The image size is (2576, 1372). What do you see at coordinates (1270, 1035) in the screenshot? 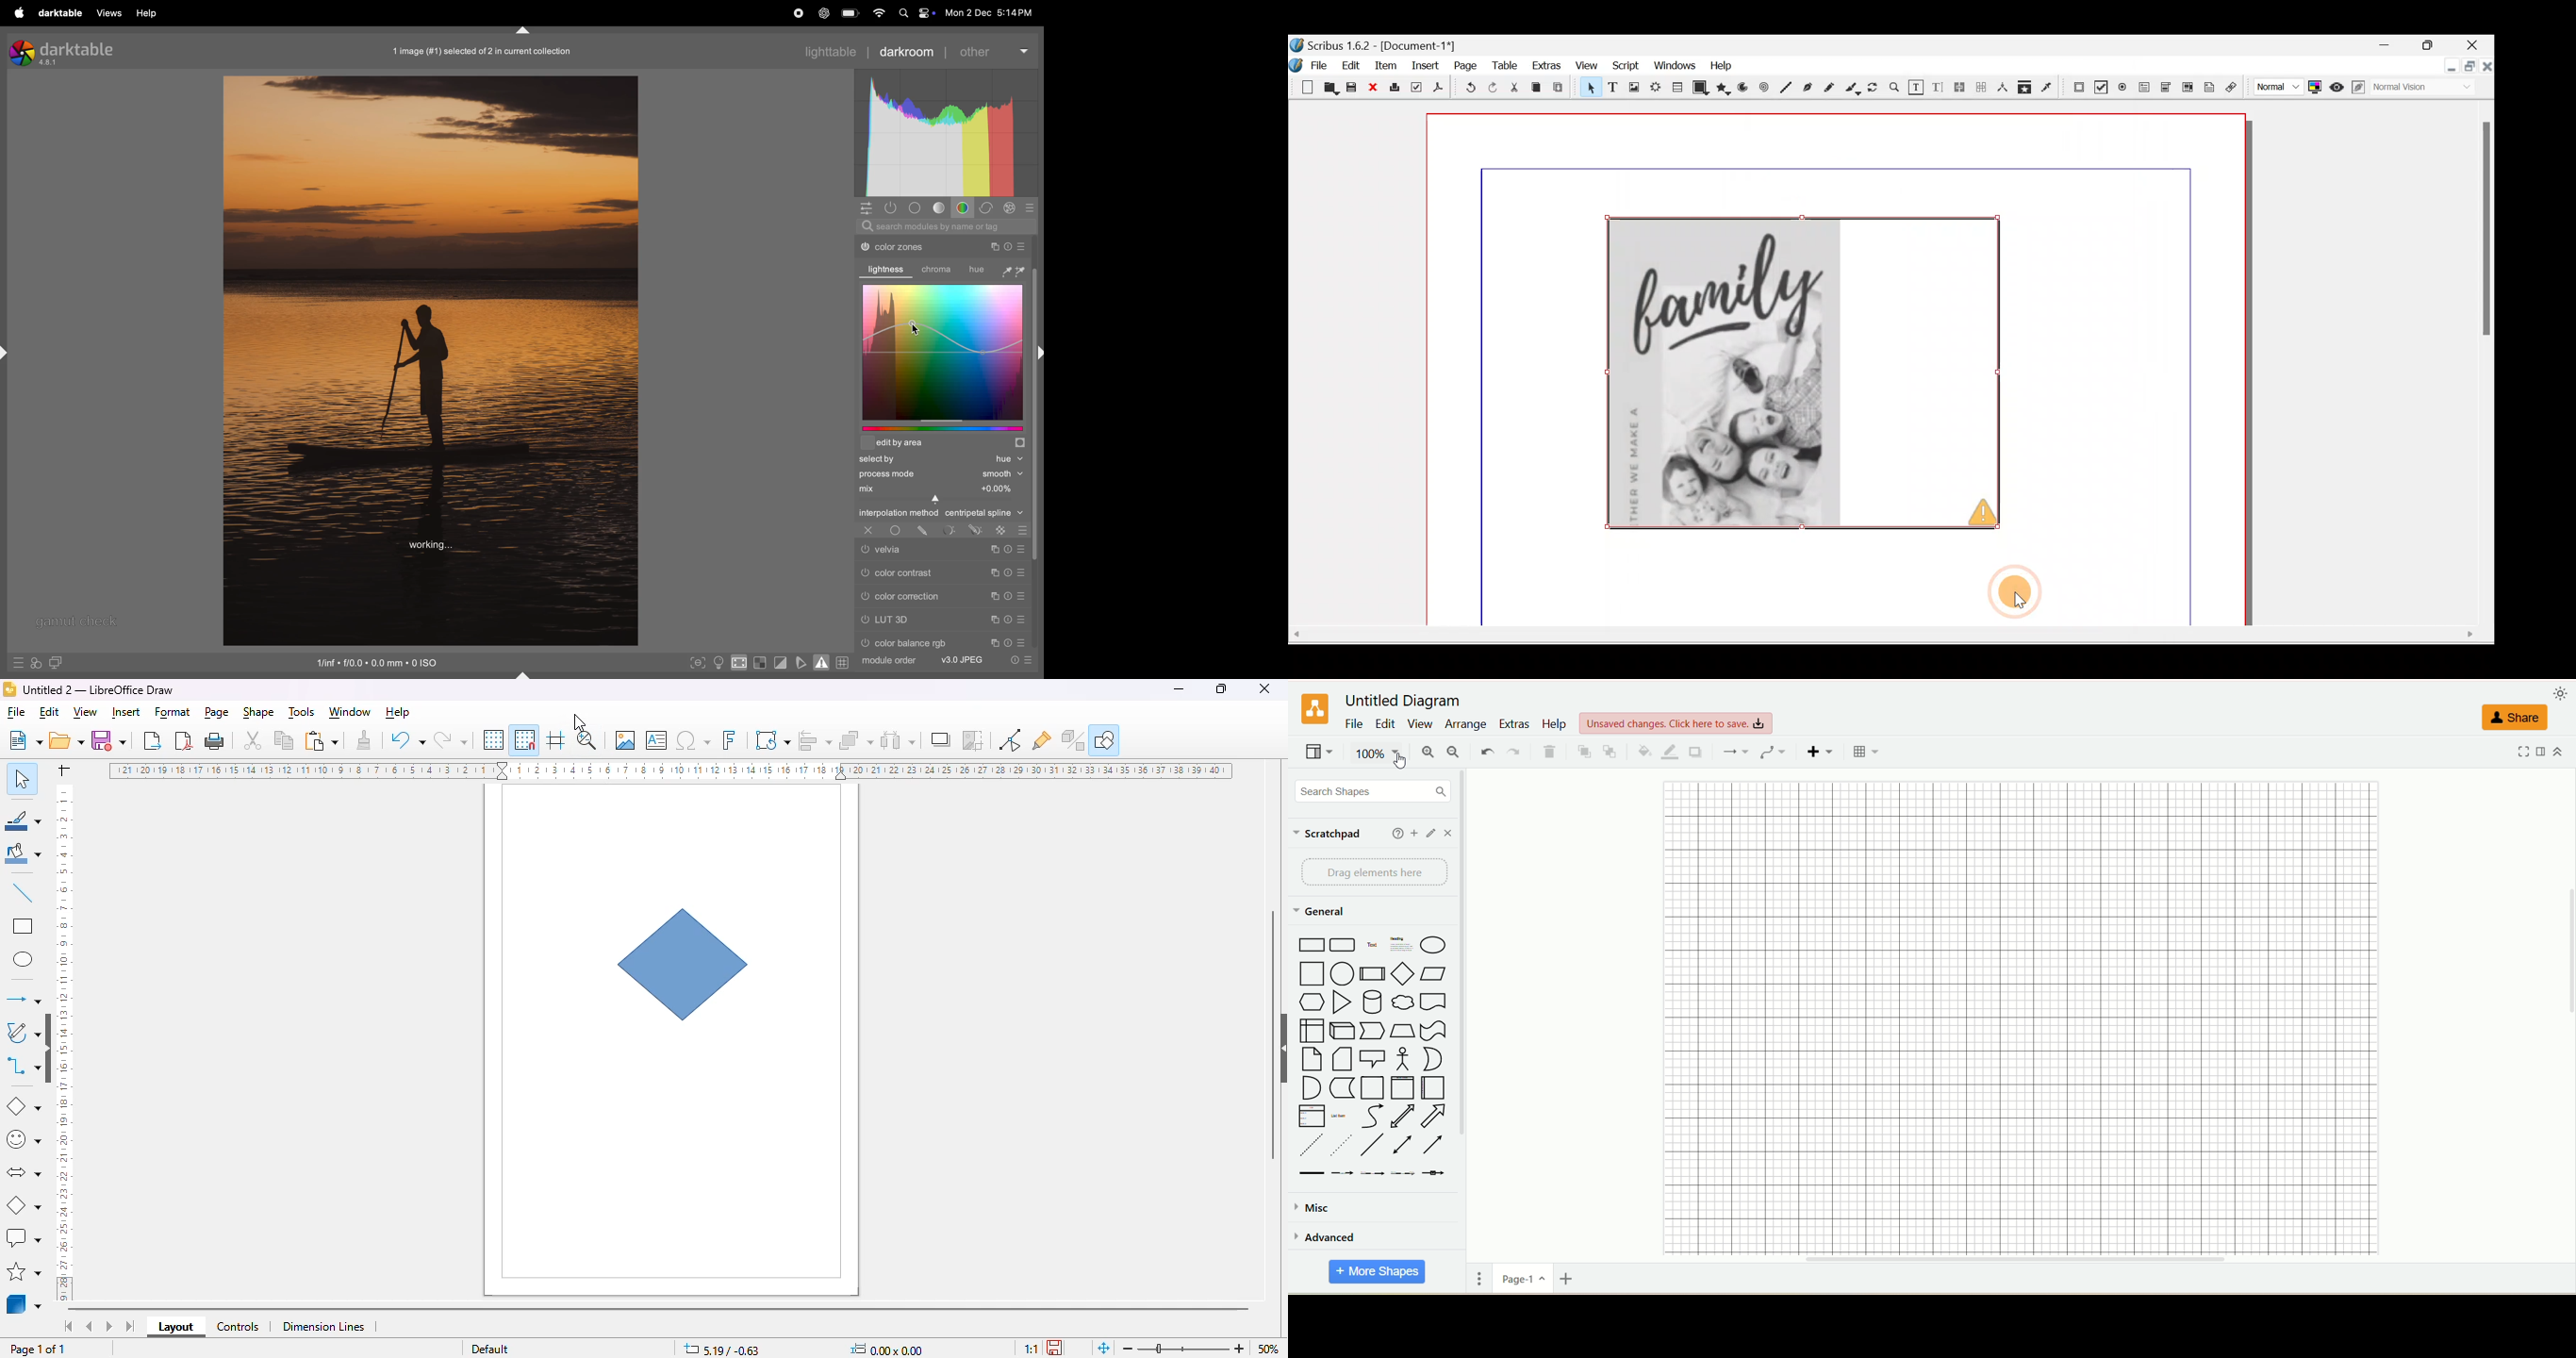
I see `vertical scroll bar` at bounding box center [1270, 1035].